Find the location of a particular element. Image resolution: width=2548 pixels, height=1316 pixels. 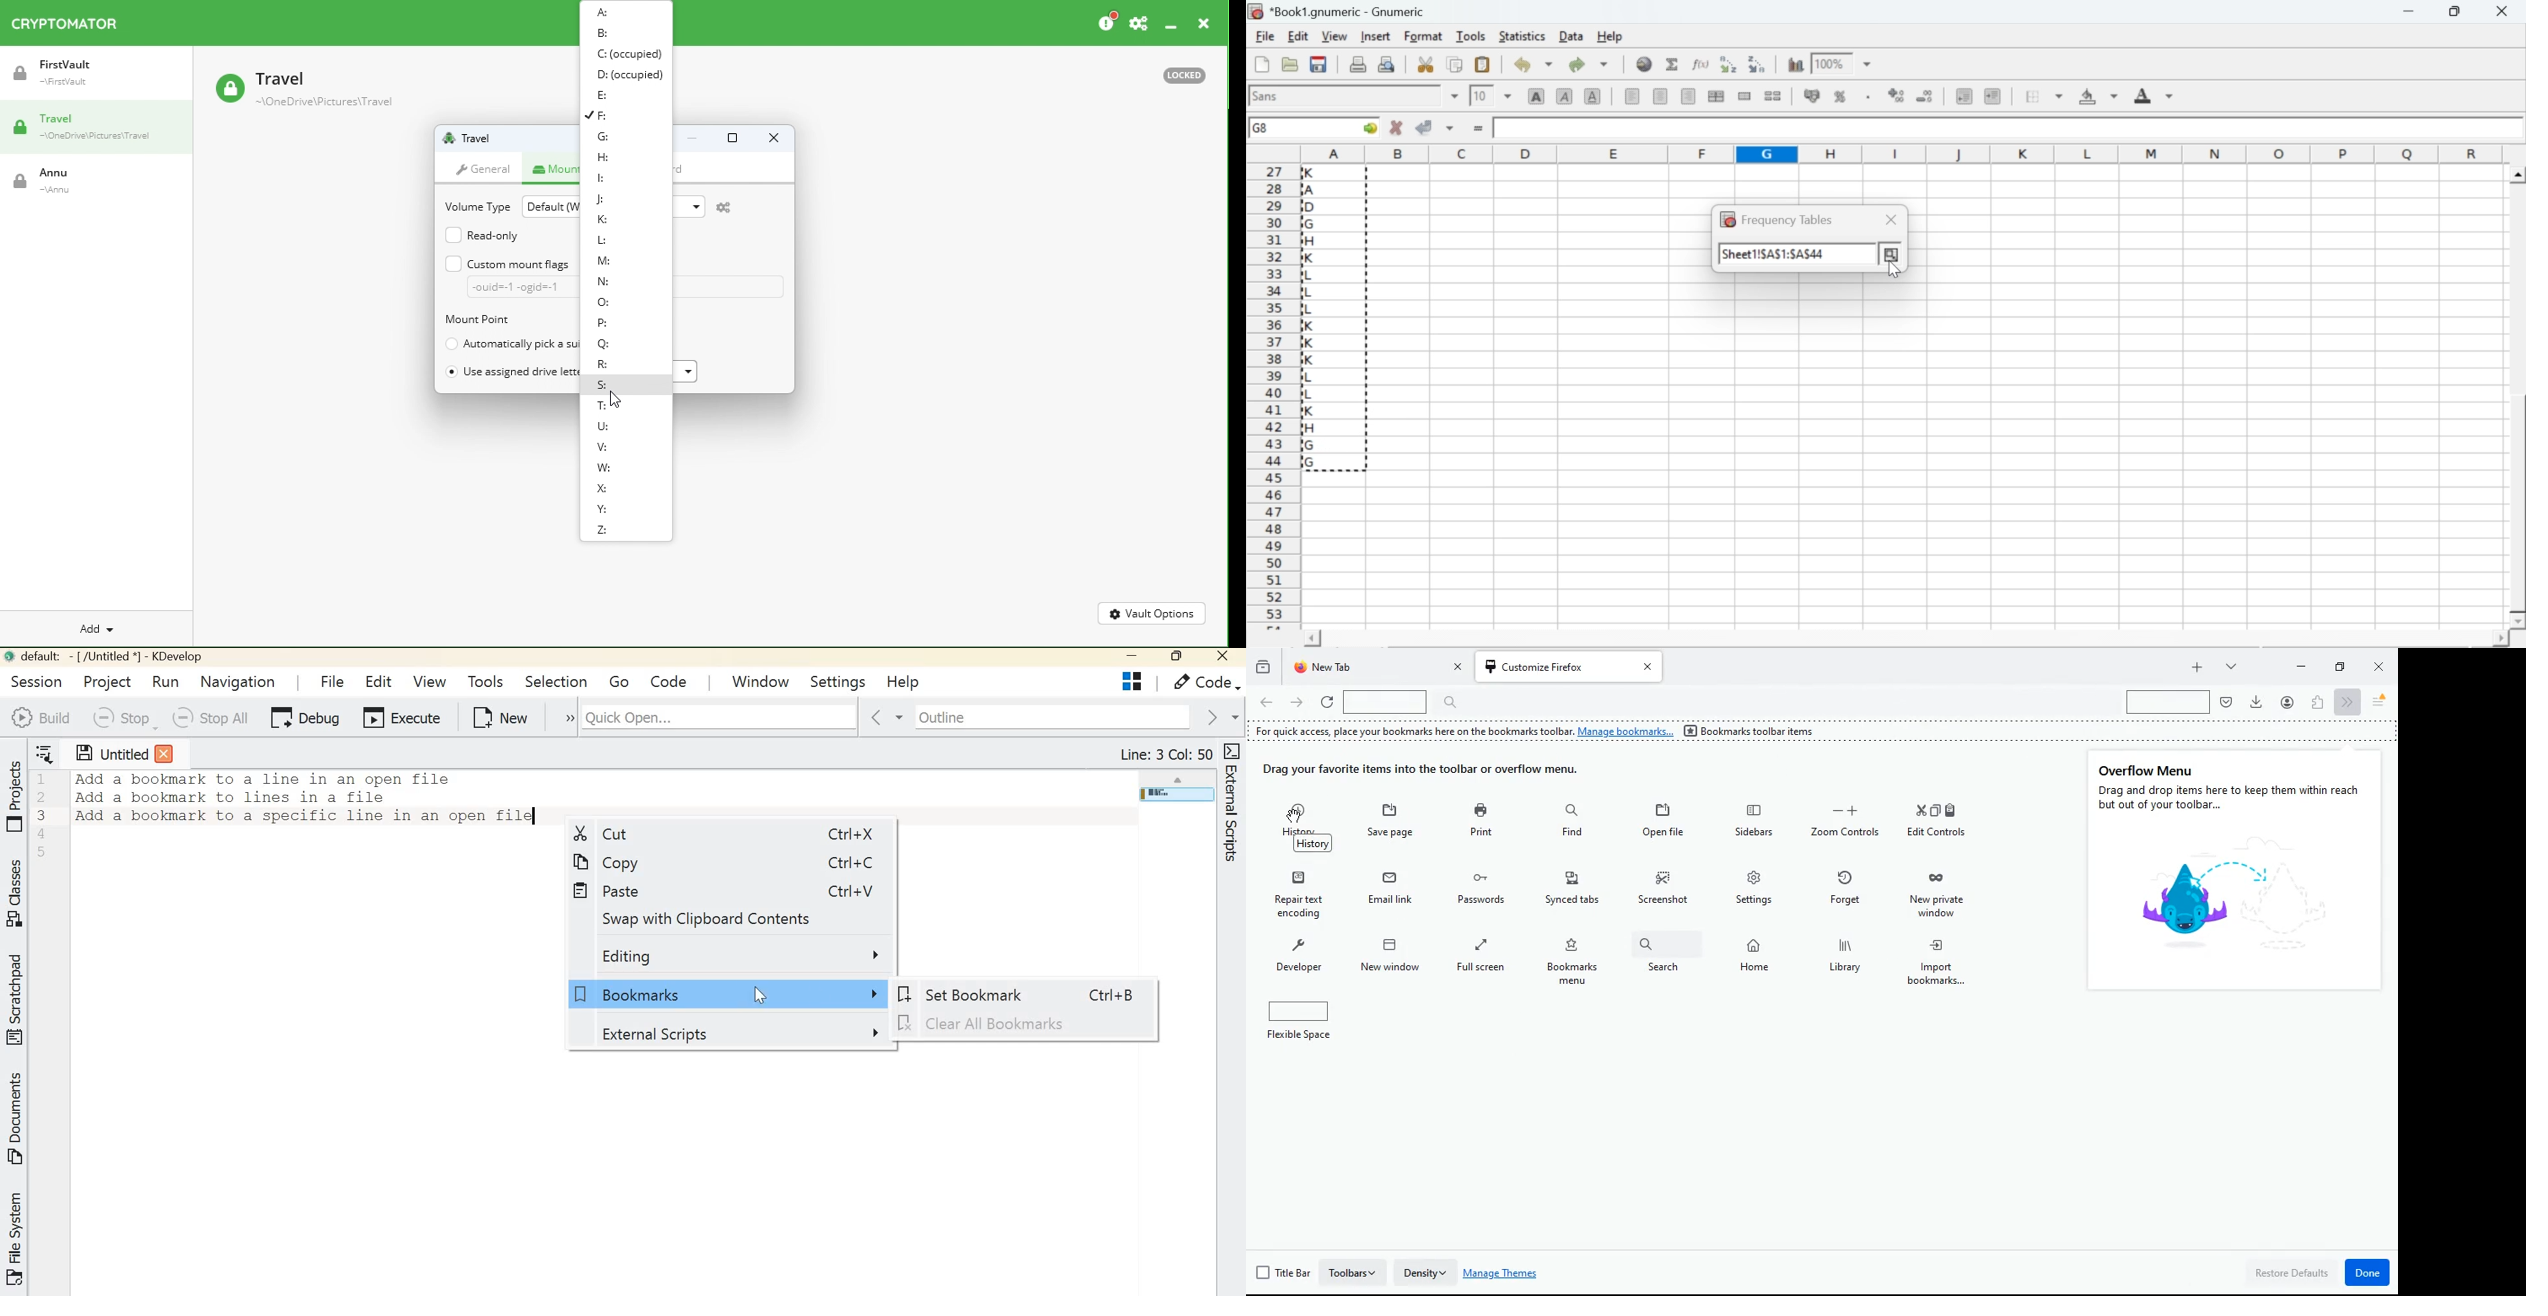

print preview is located at coordinates (1387, 63).